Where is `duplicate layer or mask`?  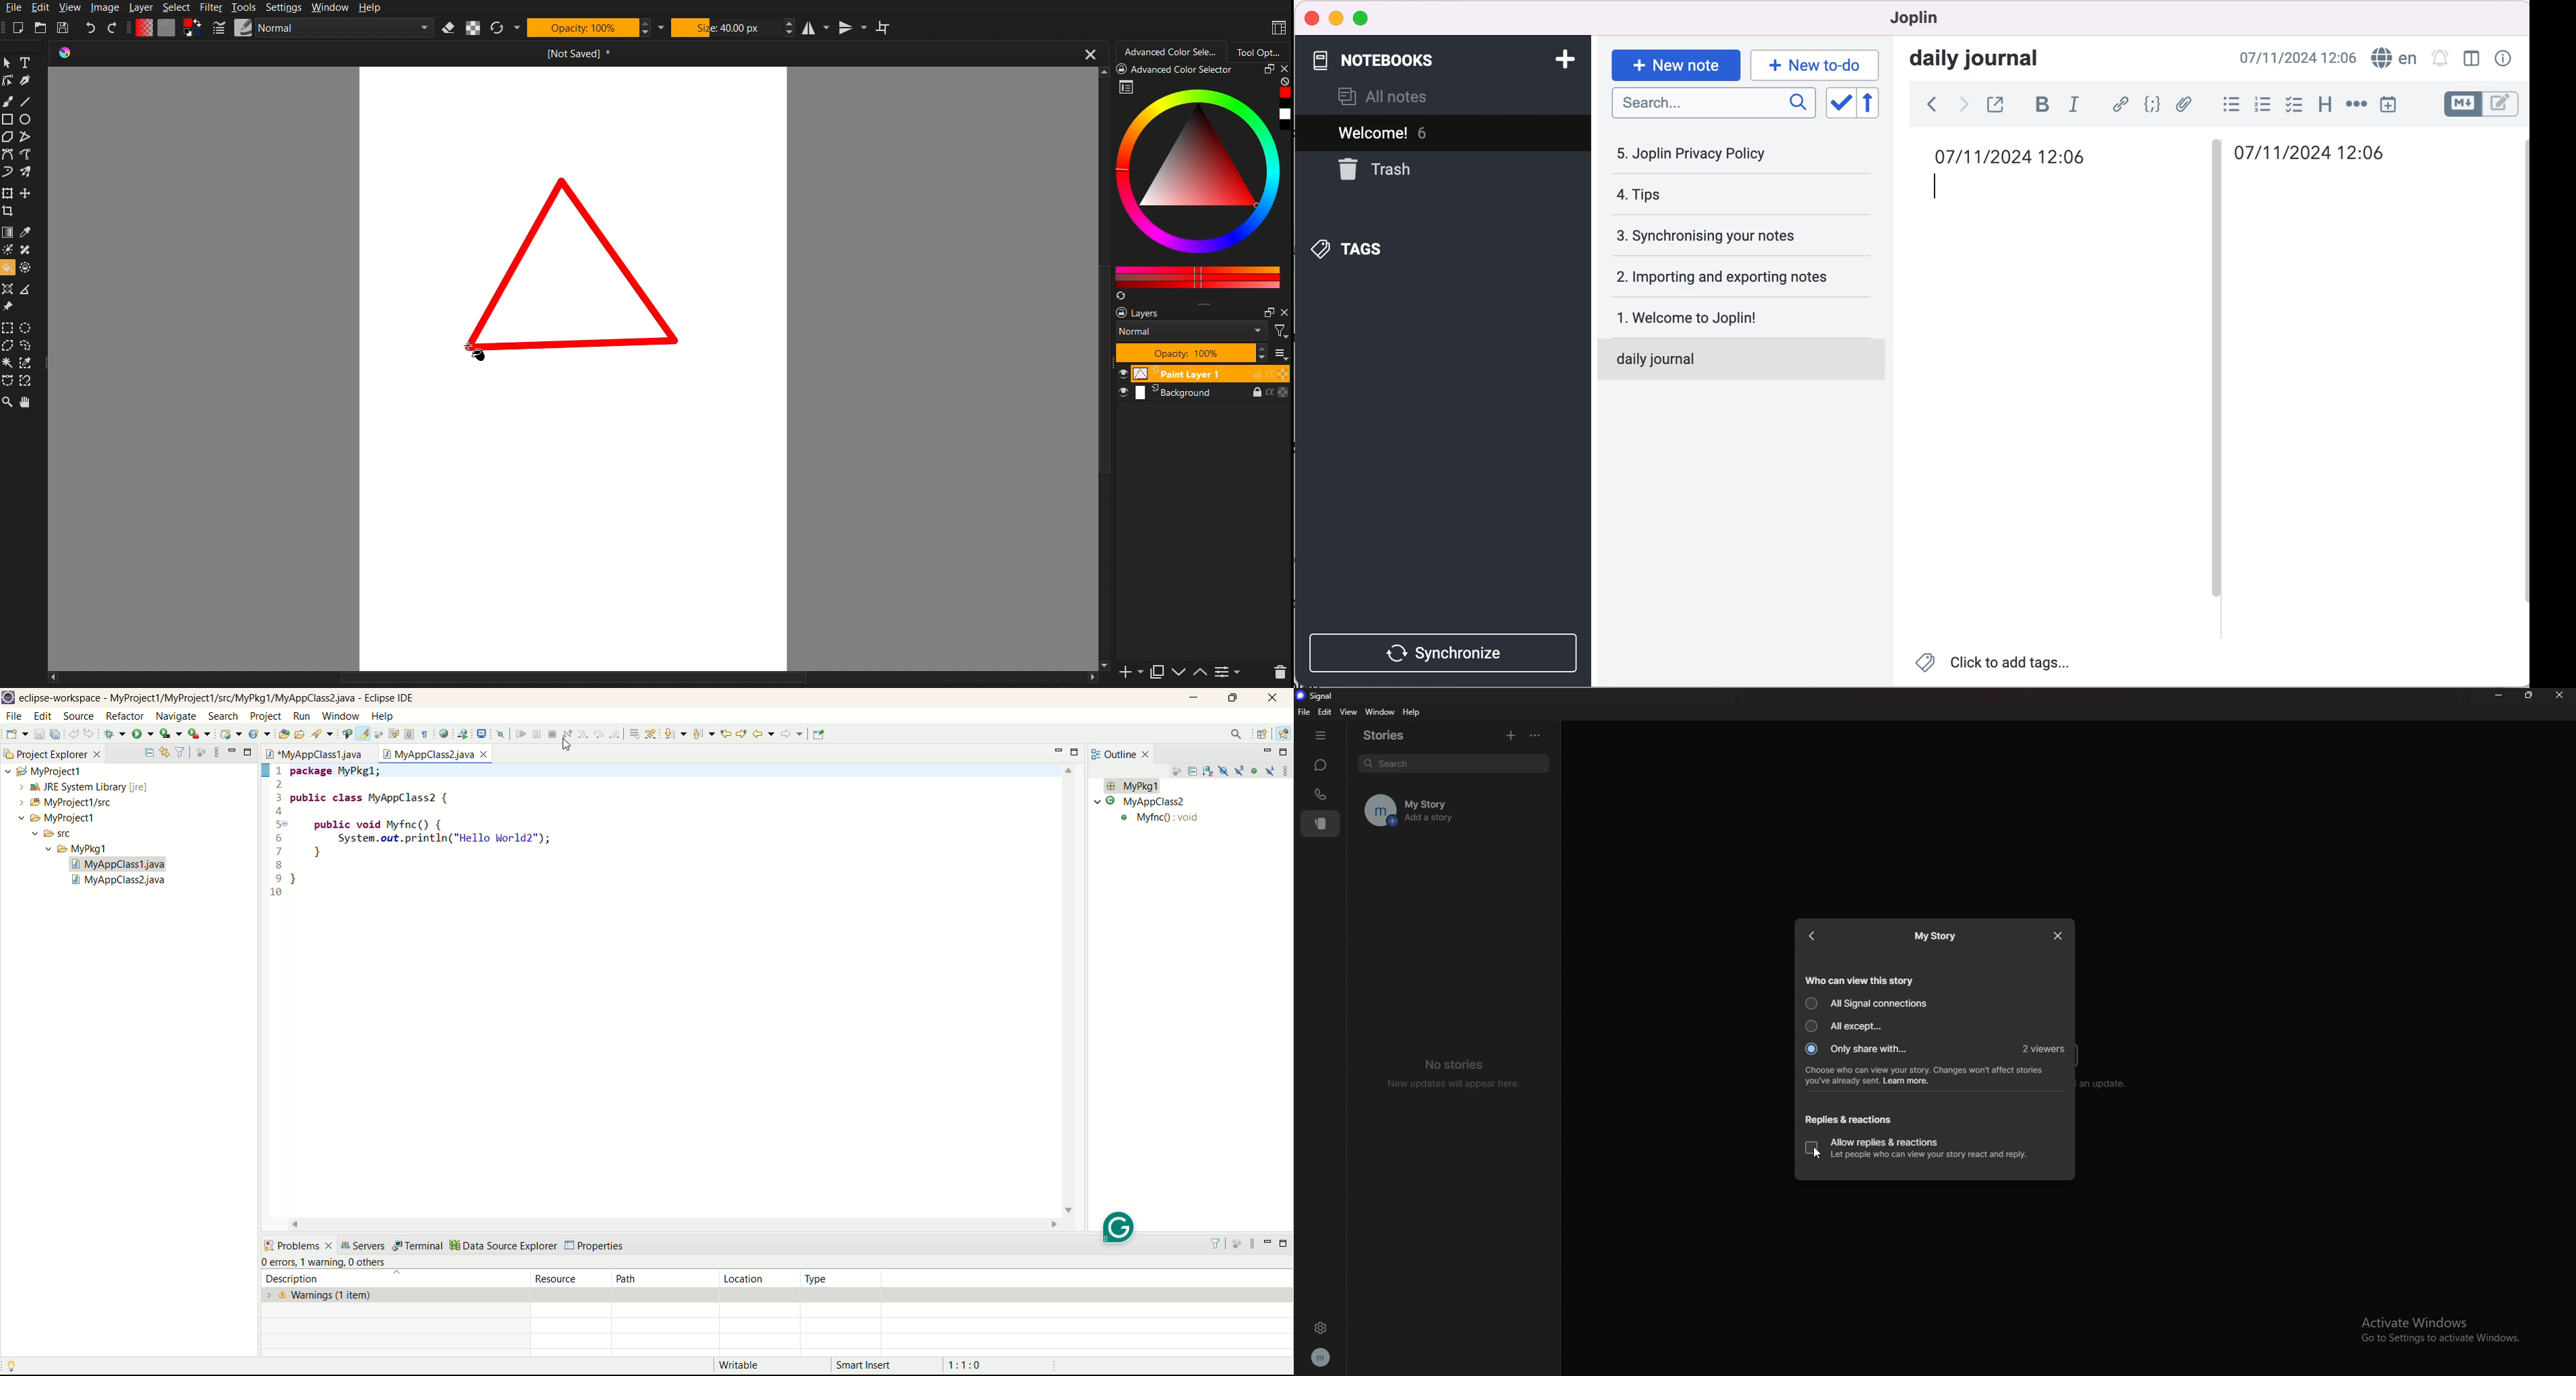 duplicate layer or mask is located at coordinates (1156, 672).